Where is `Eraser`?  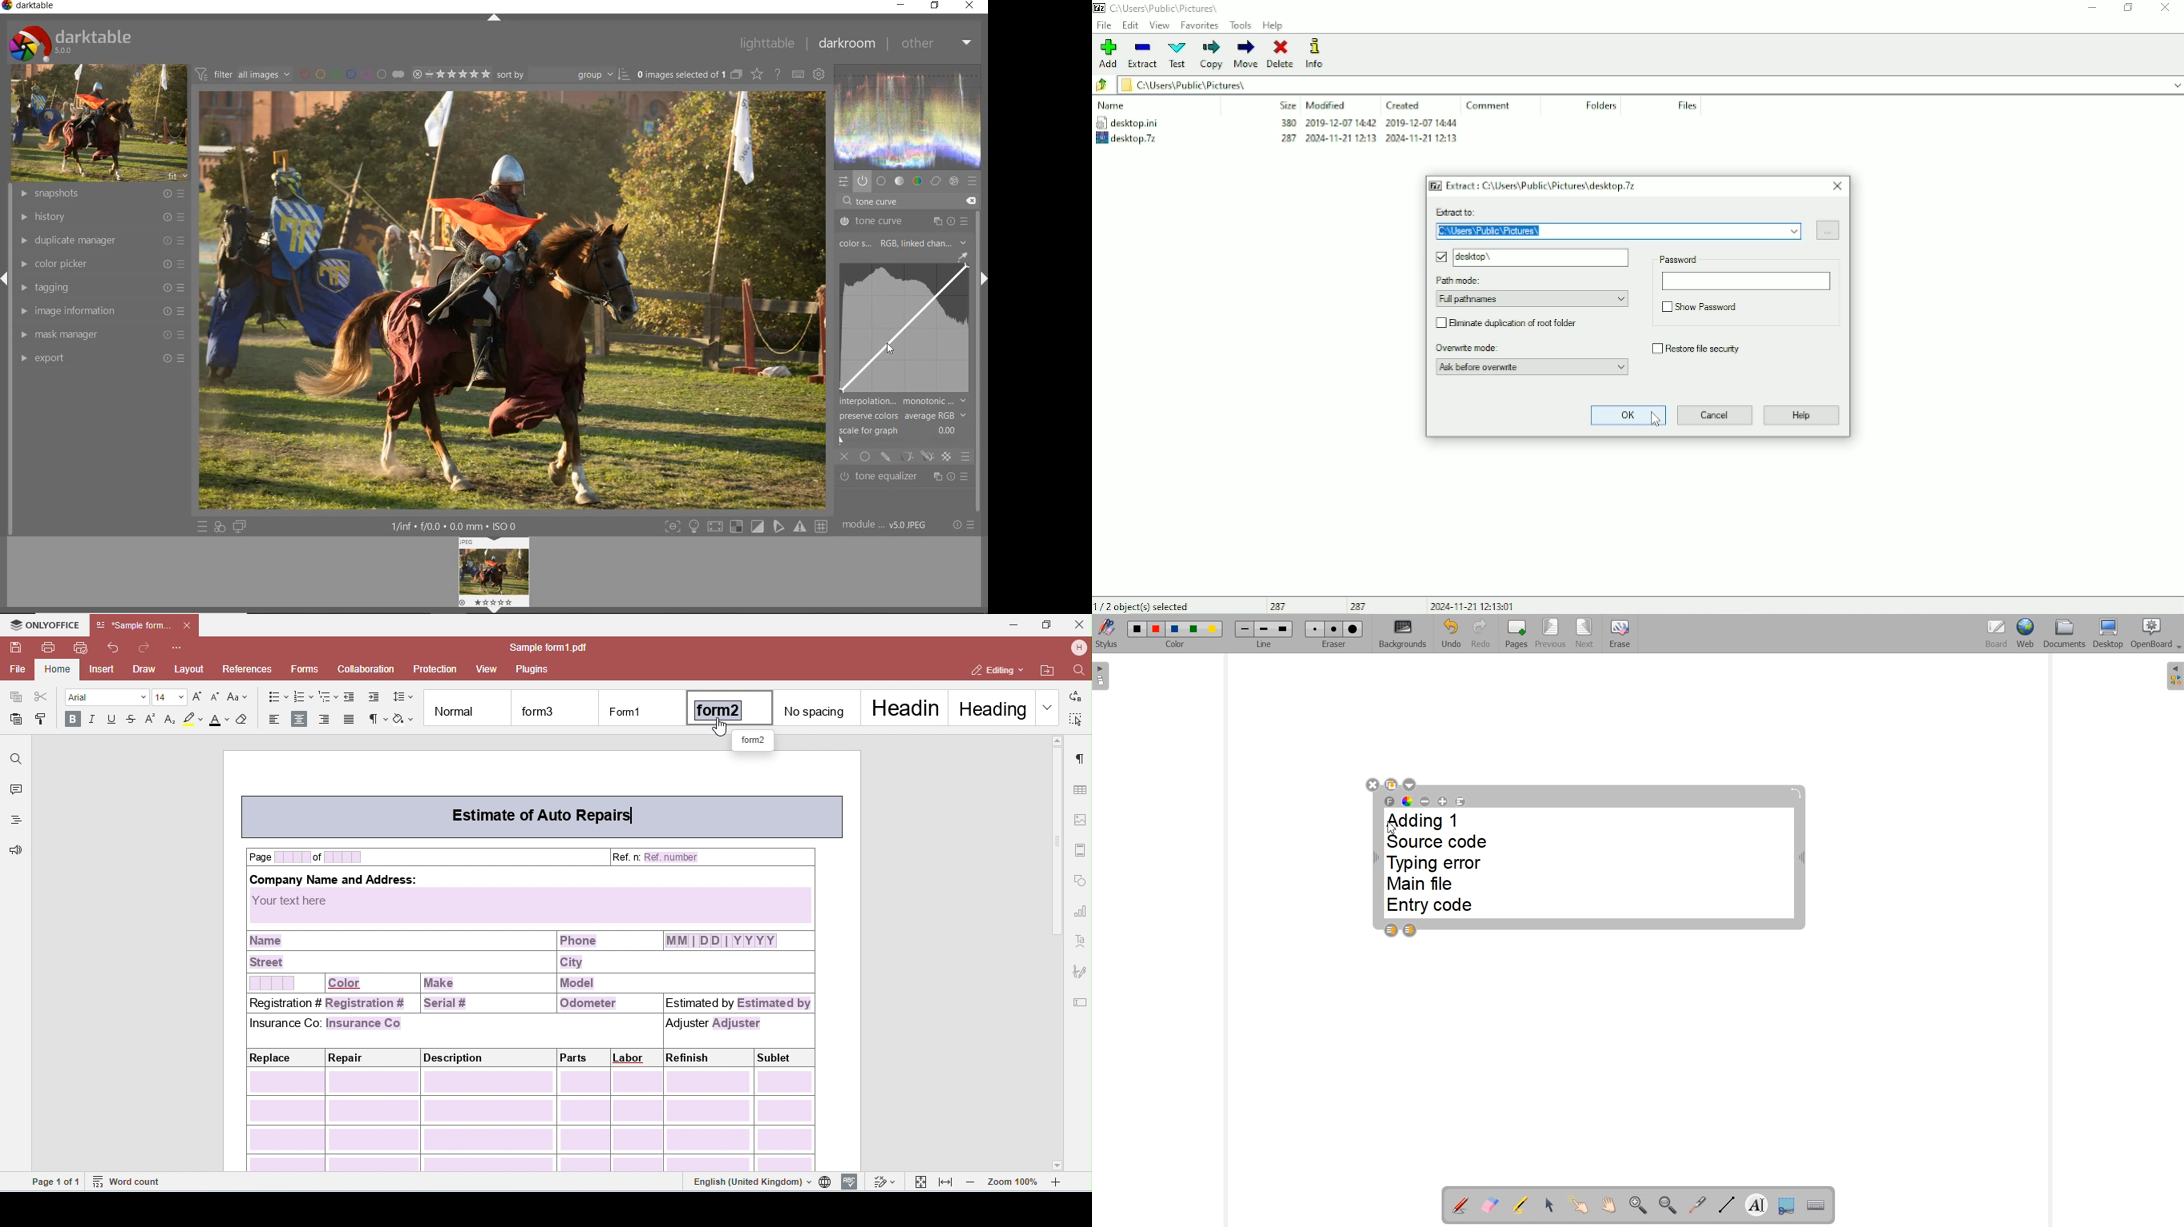 Eraser is located at coordinates (1333, 645).